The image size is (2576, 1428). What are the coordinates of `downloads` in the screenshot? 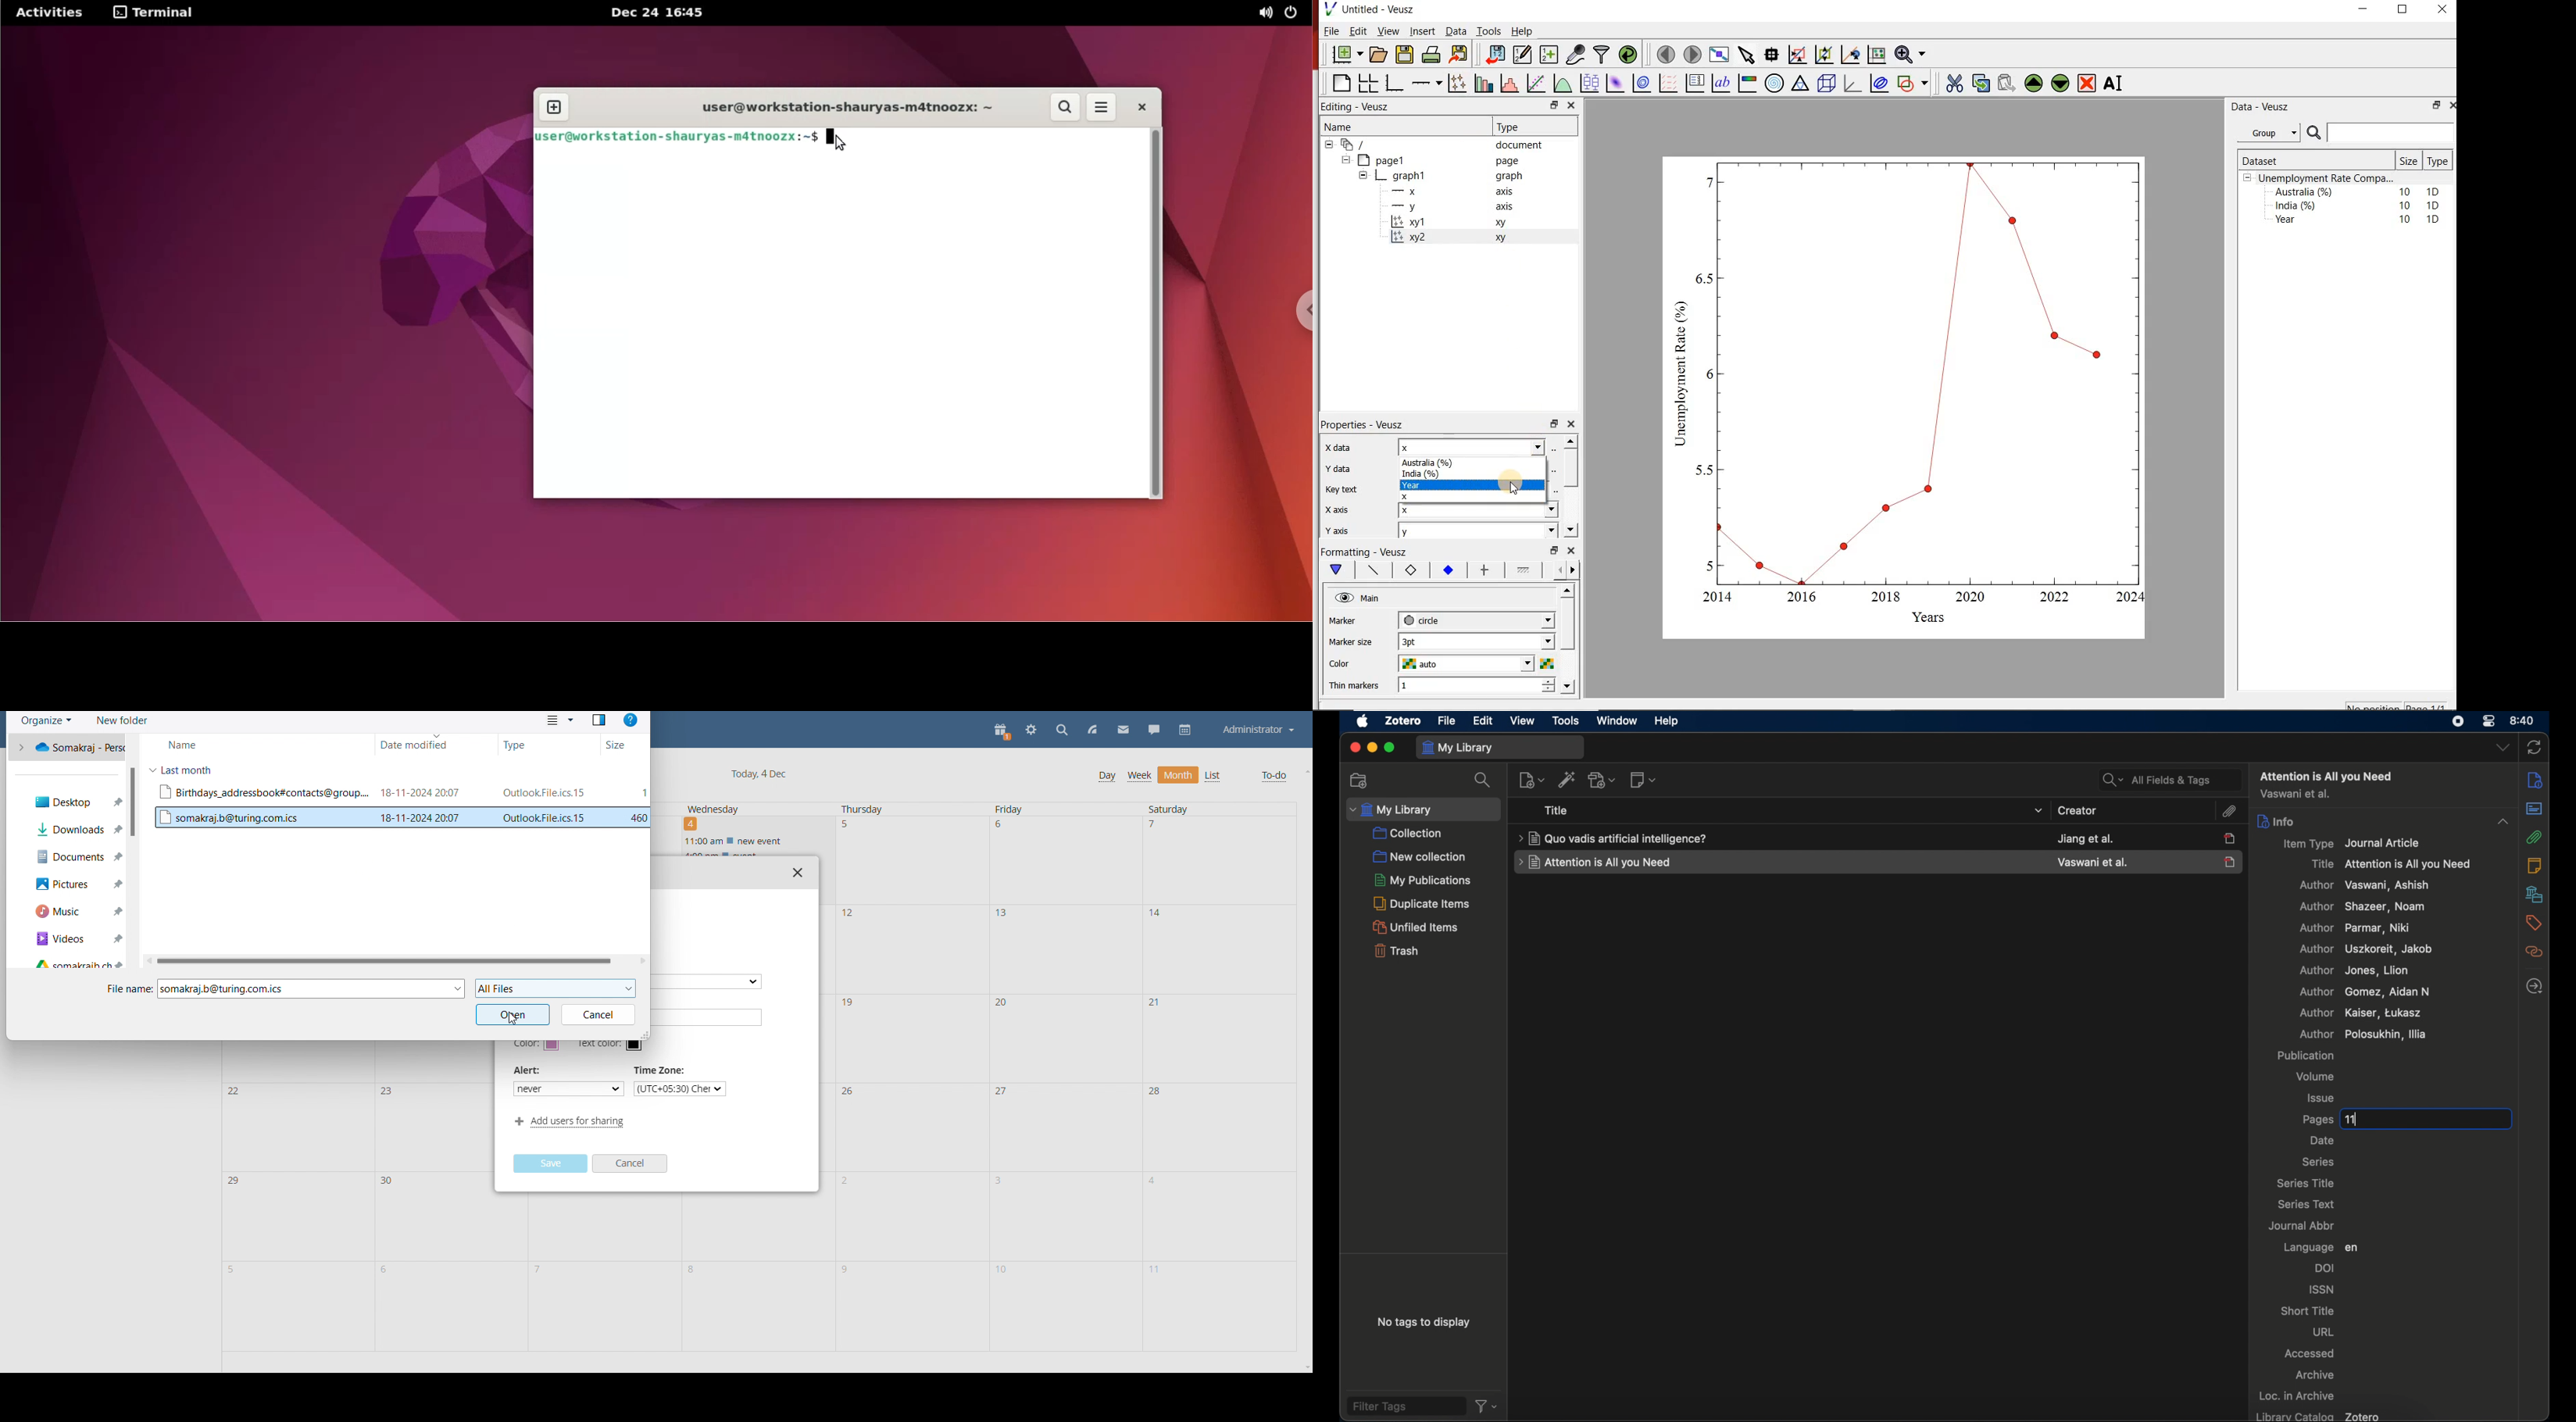 It's located at (79, 829).